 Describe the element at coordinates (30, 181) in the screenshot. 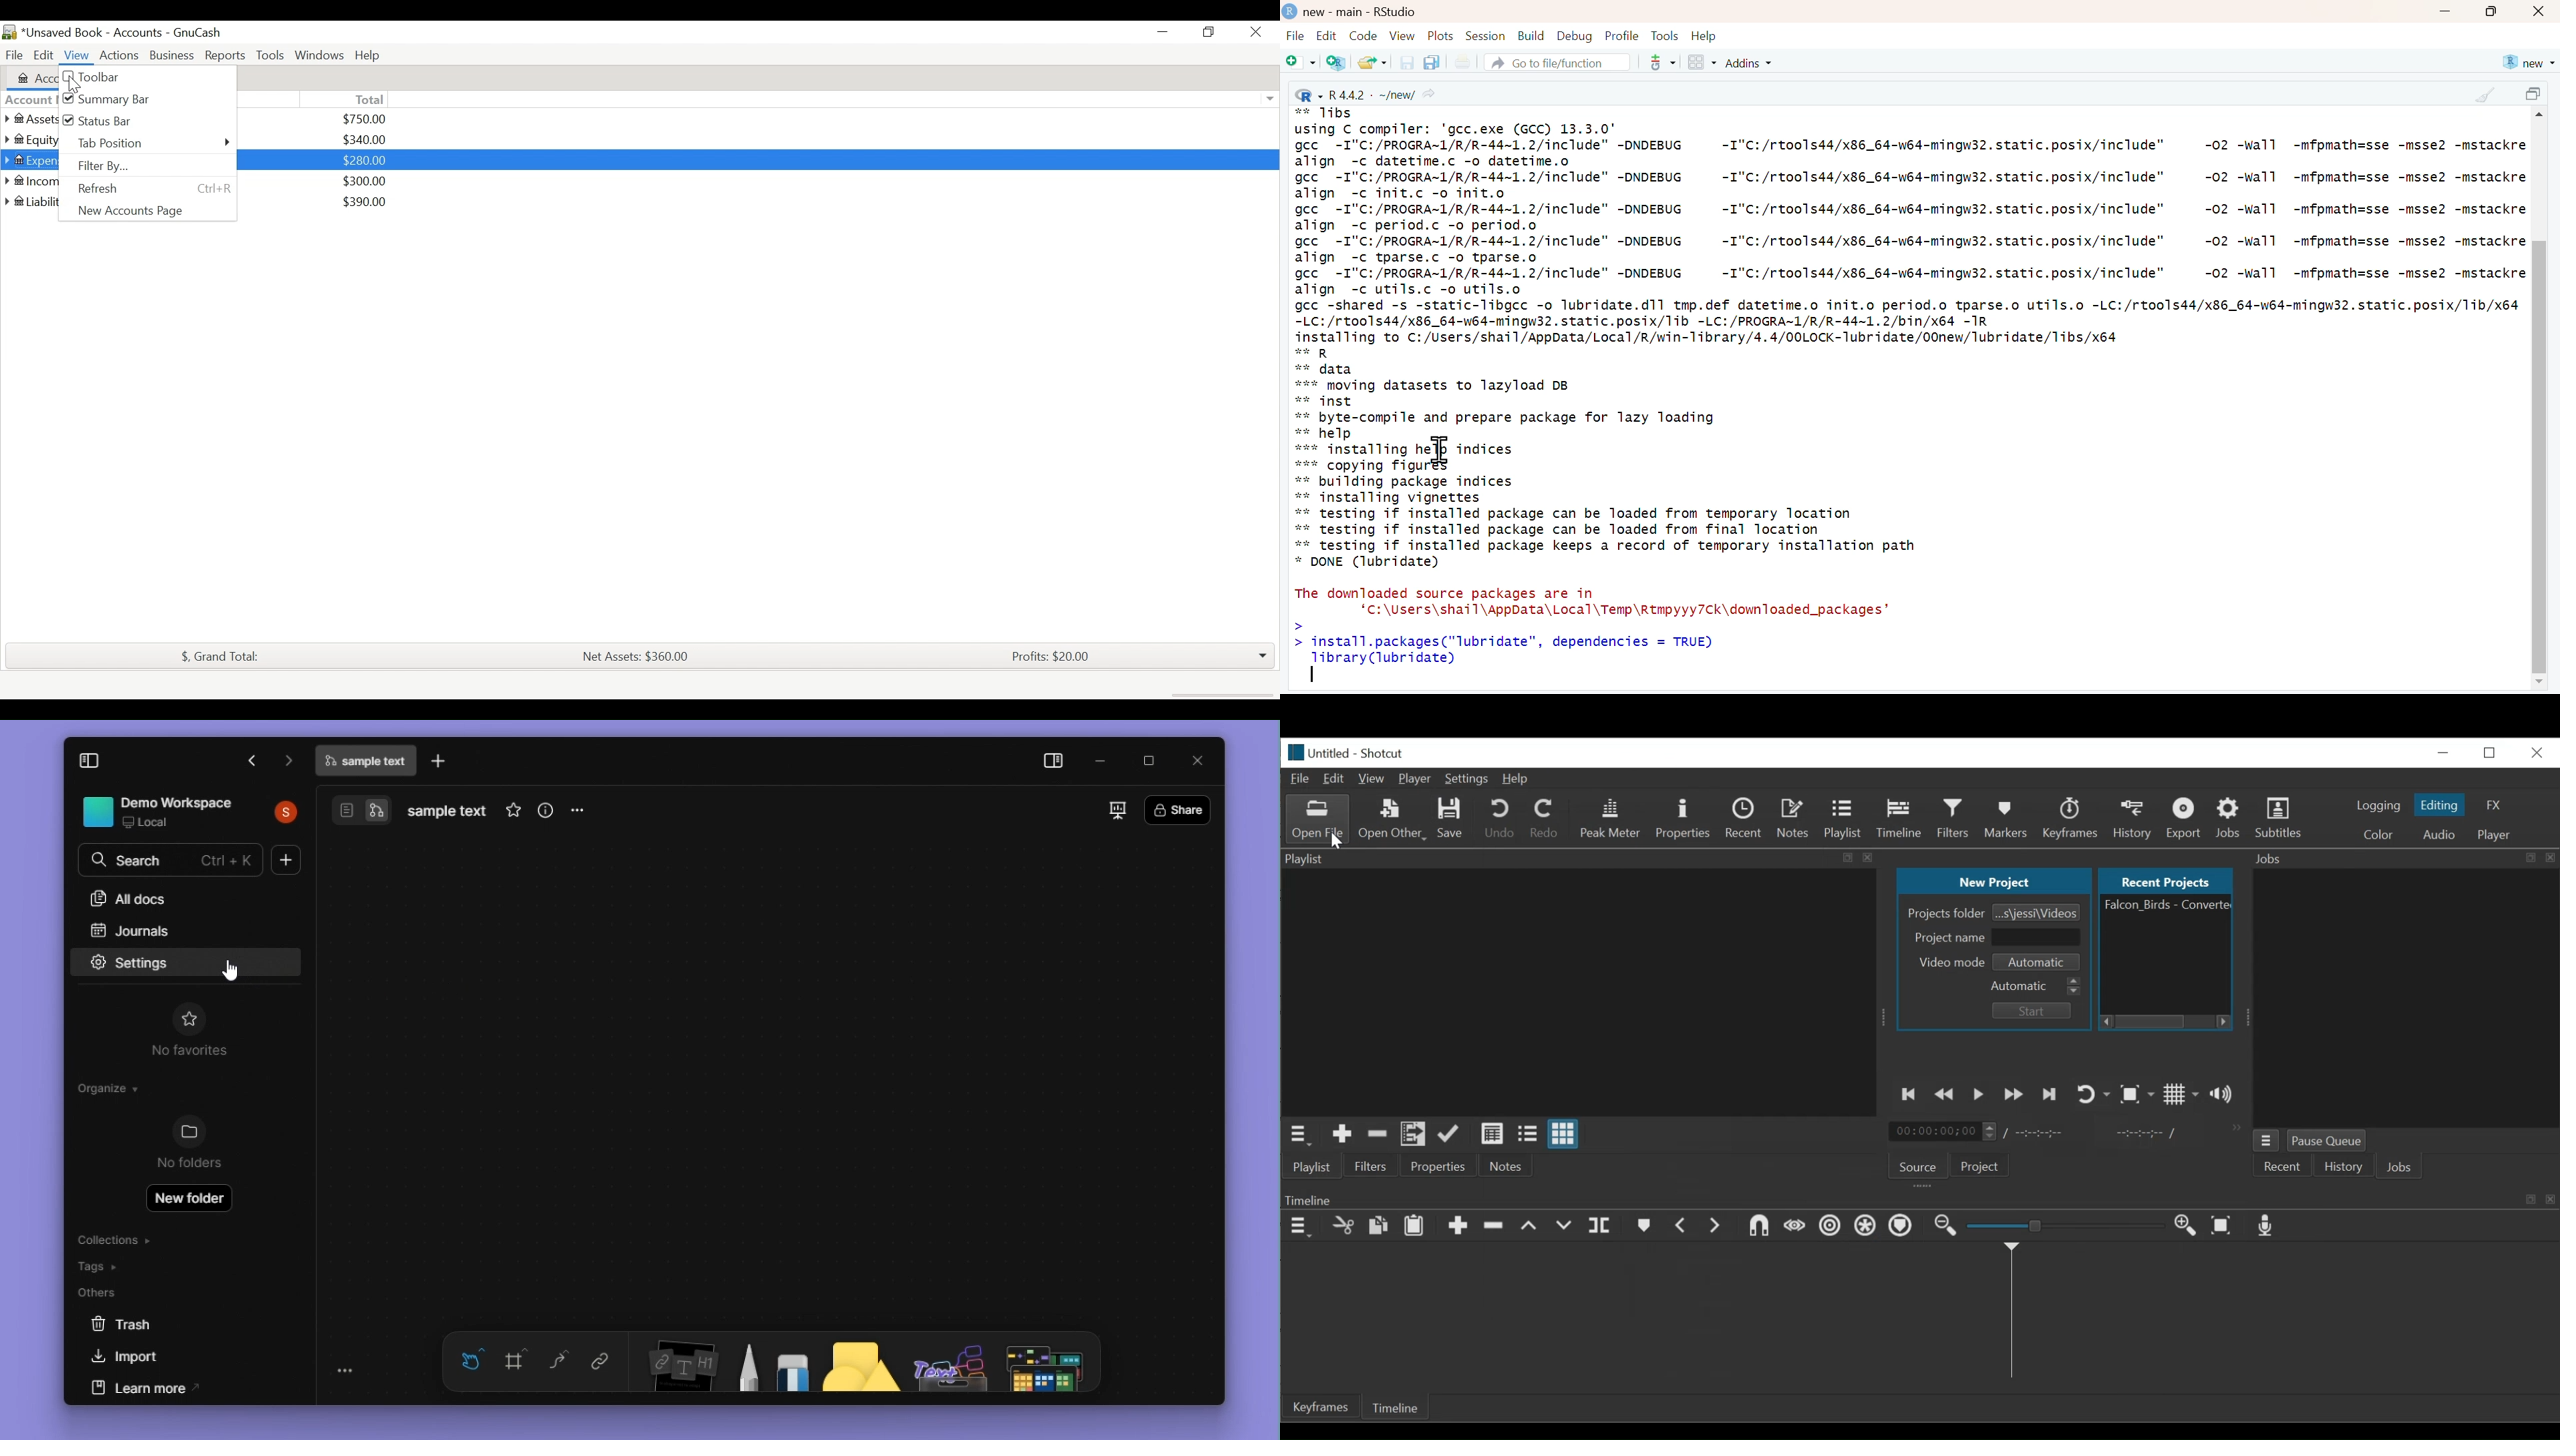

I see `Income` at that location.